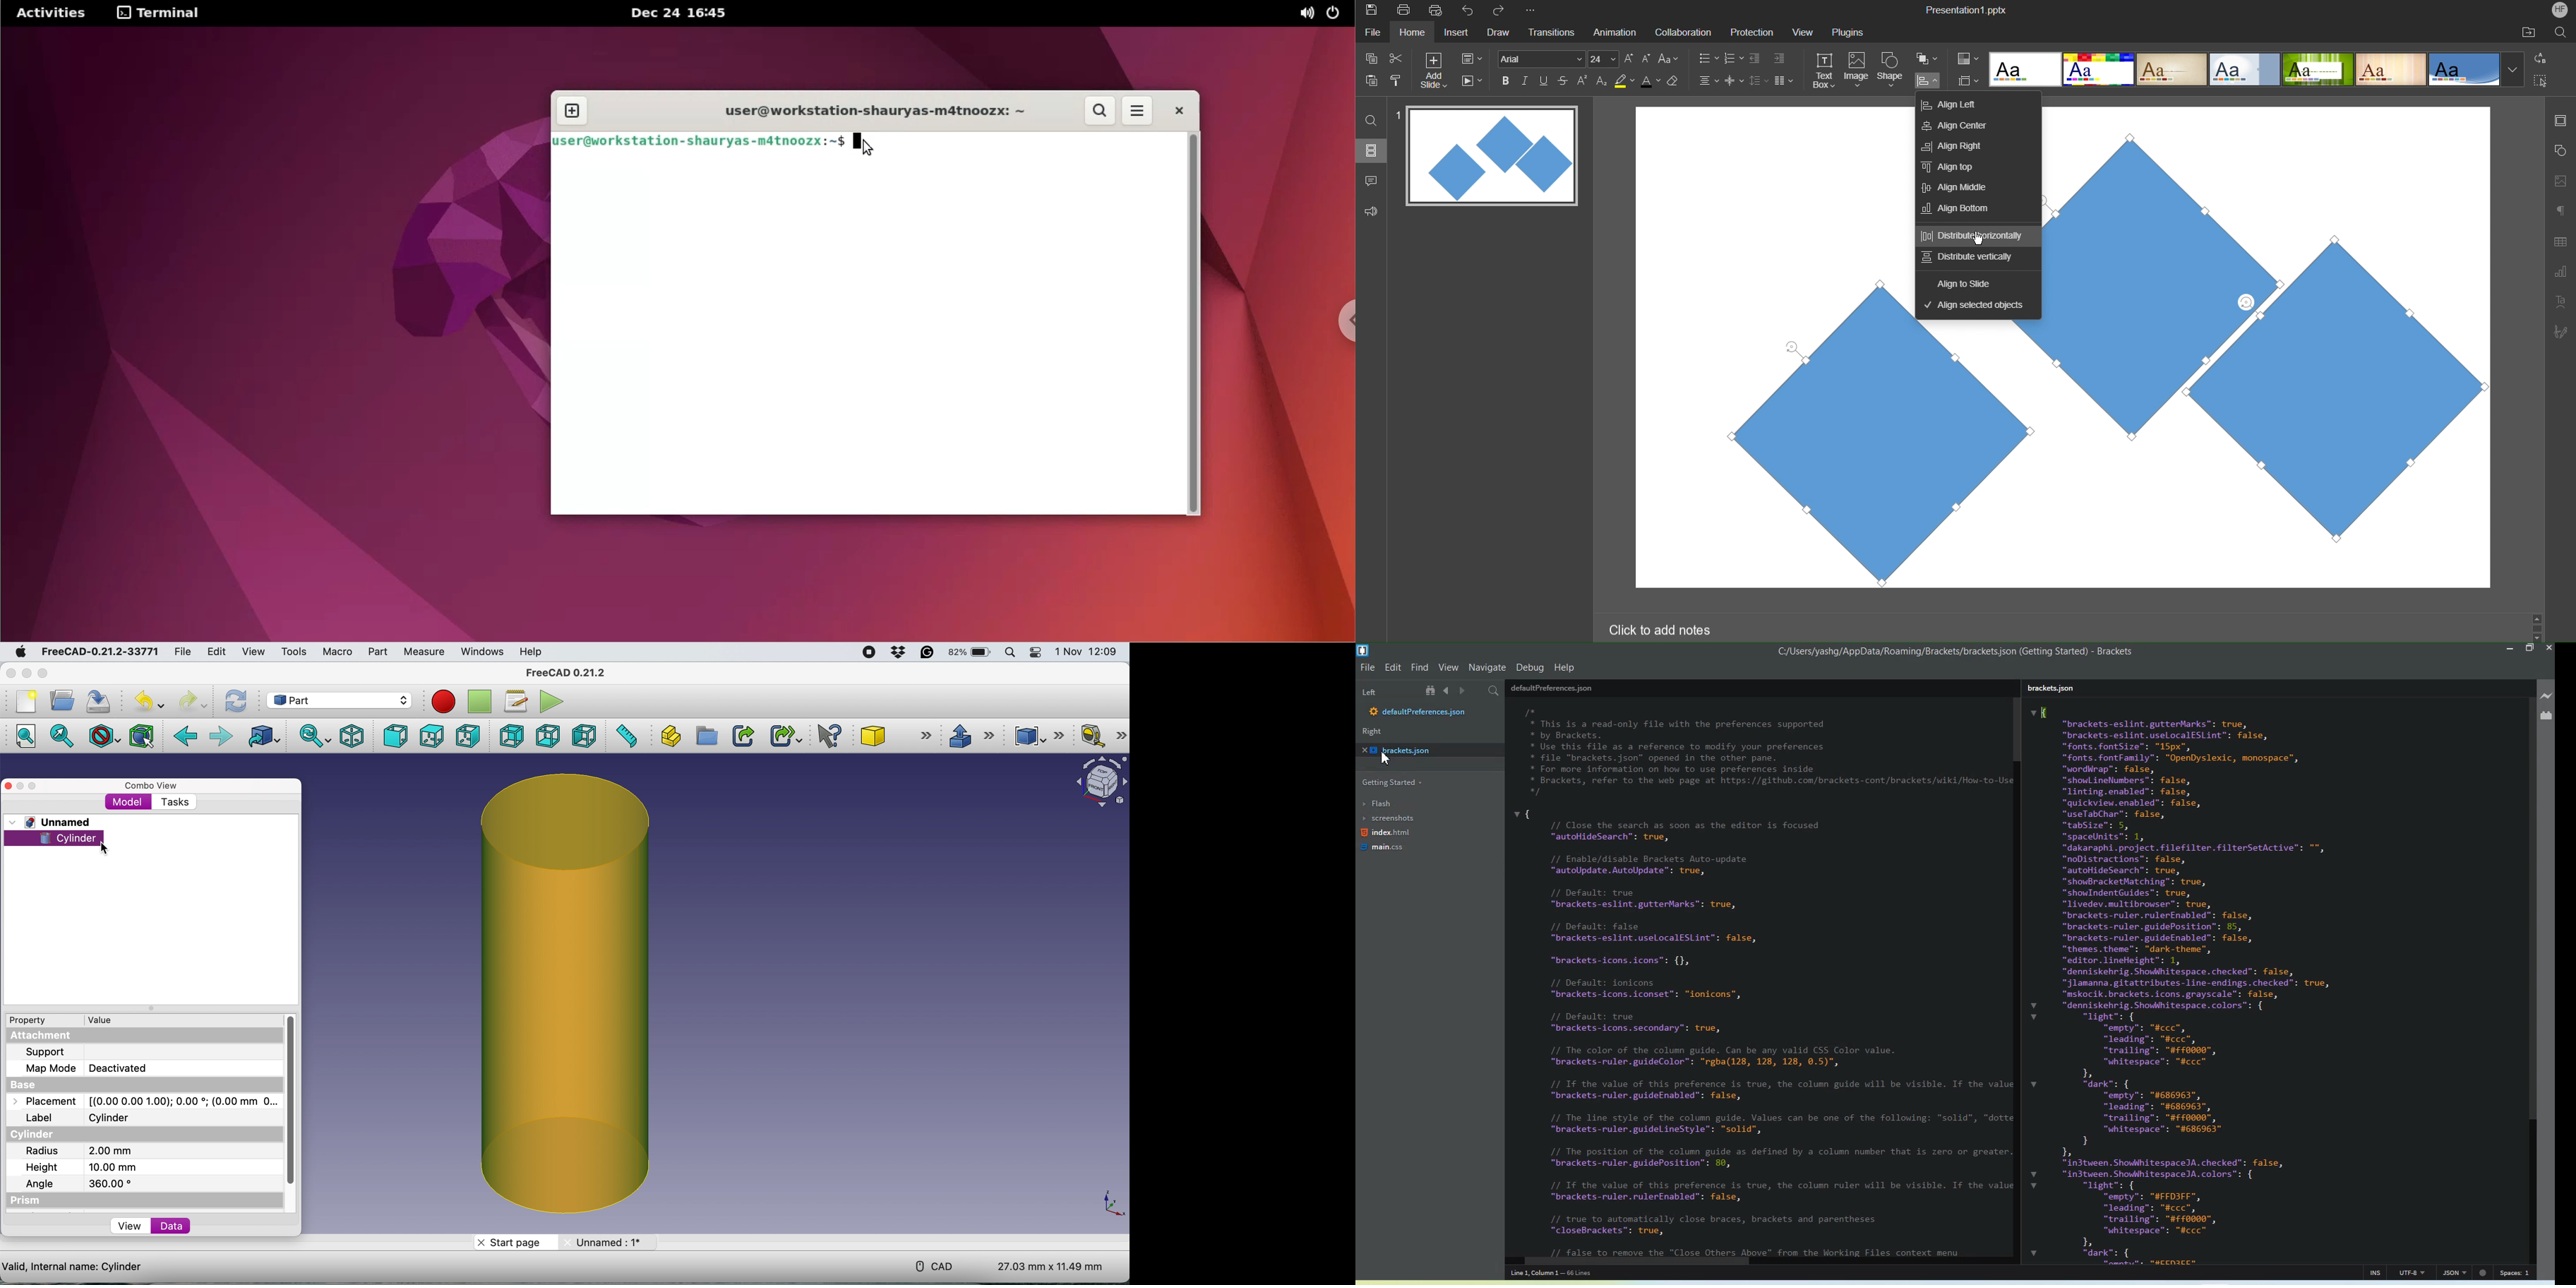 The height and width of the screenshot is (1288, 2576). What do you see at coordinates (510, 737) in the screenshot?
I see `rear` at bounding box center [510, 737].